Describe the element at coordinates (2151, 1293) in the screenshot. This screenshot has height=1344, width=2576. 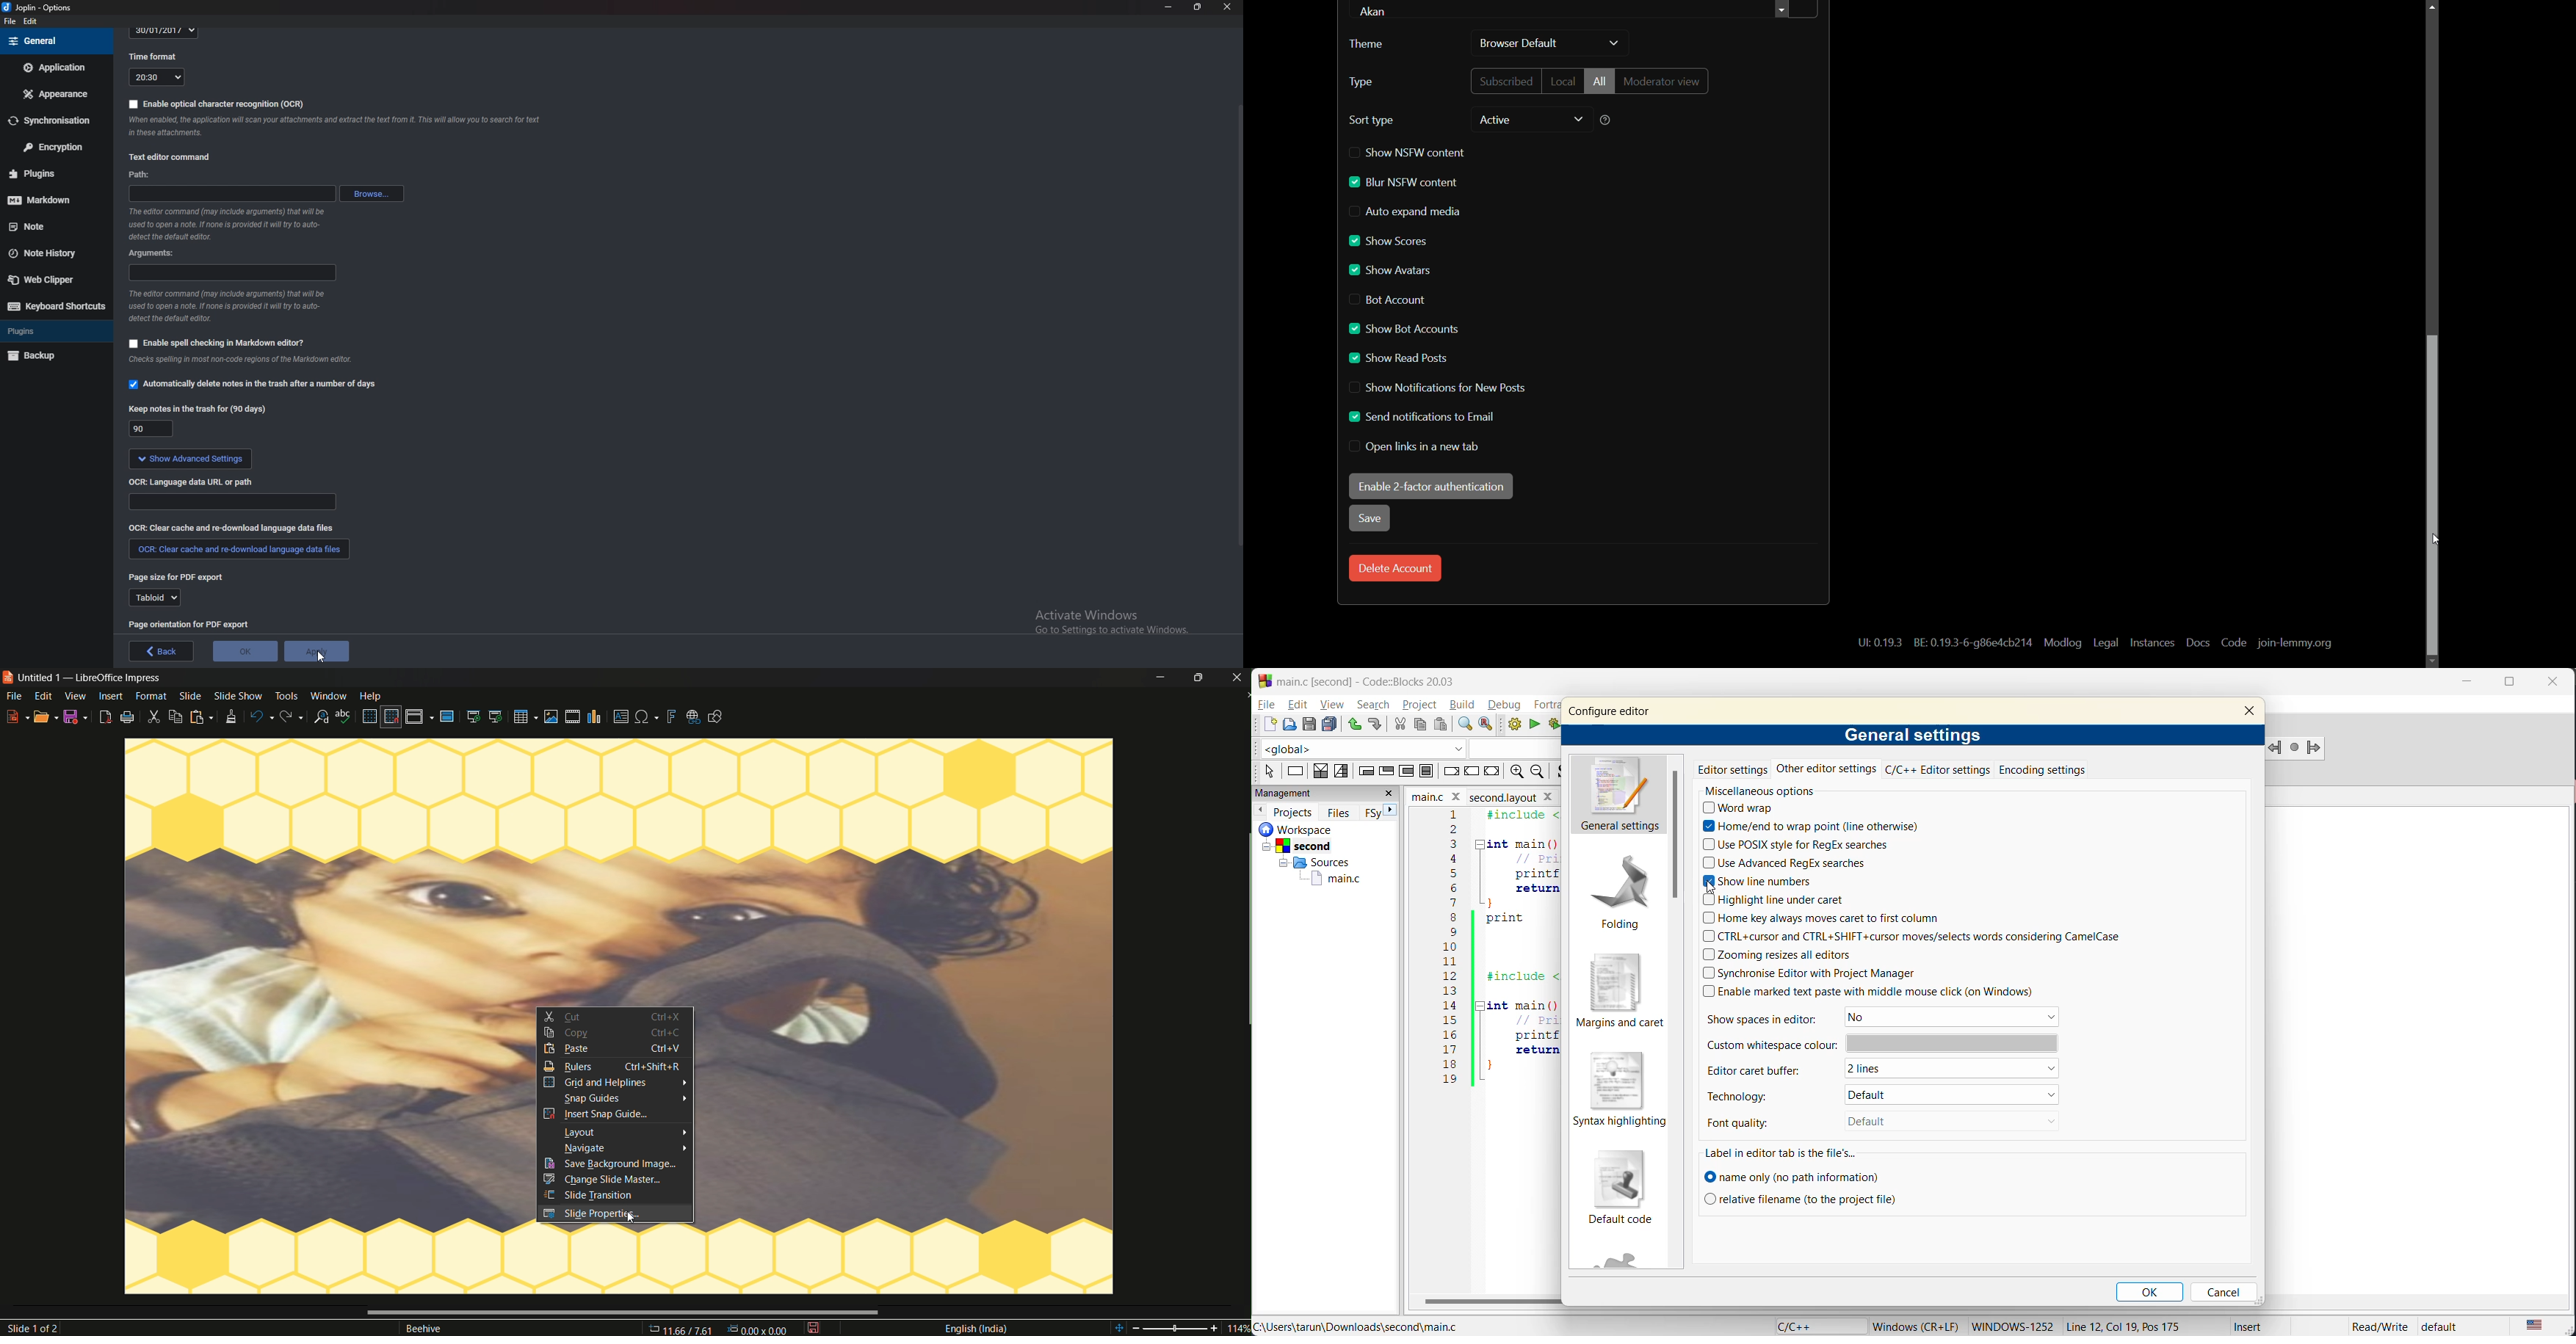
I see `ok` at that location.